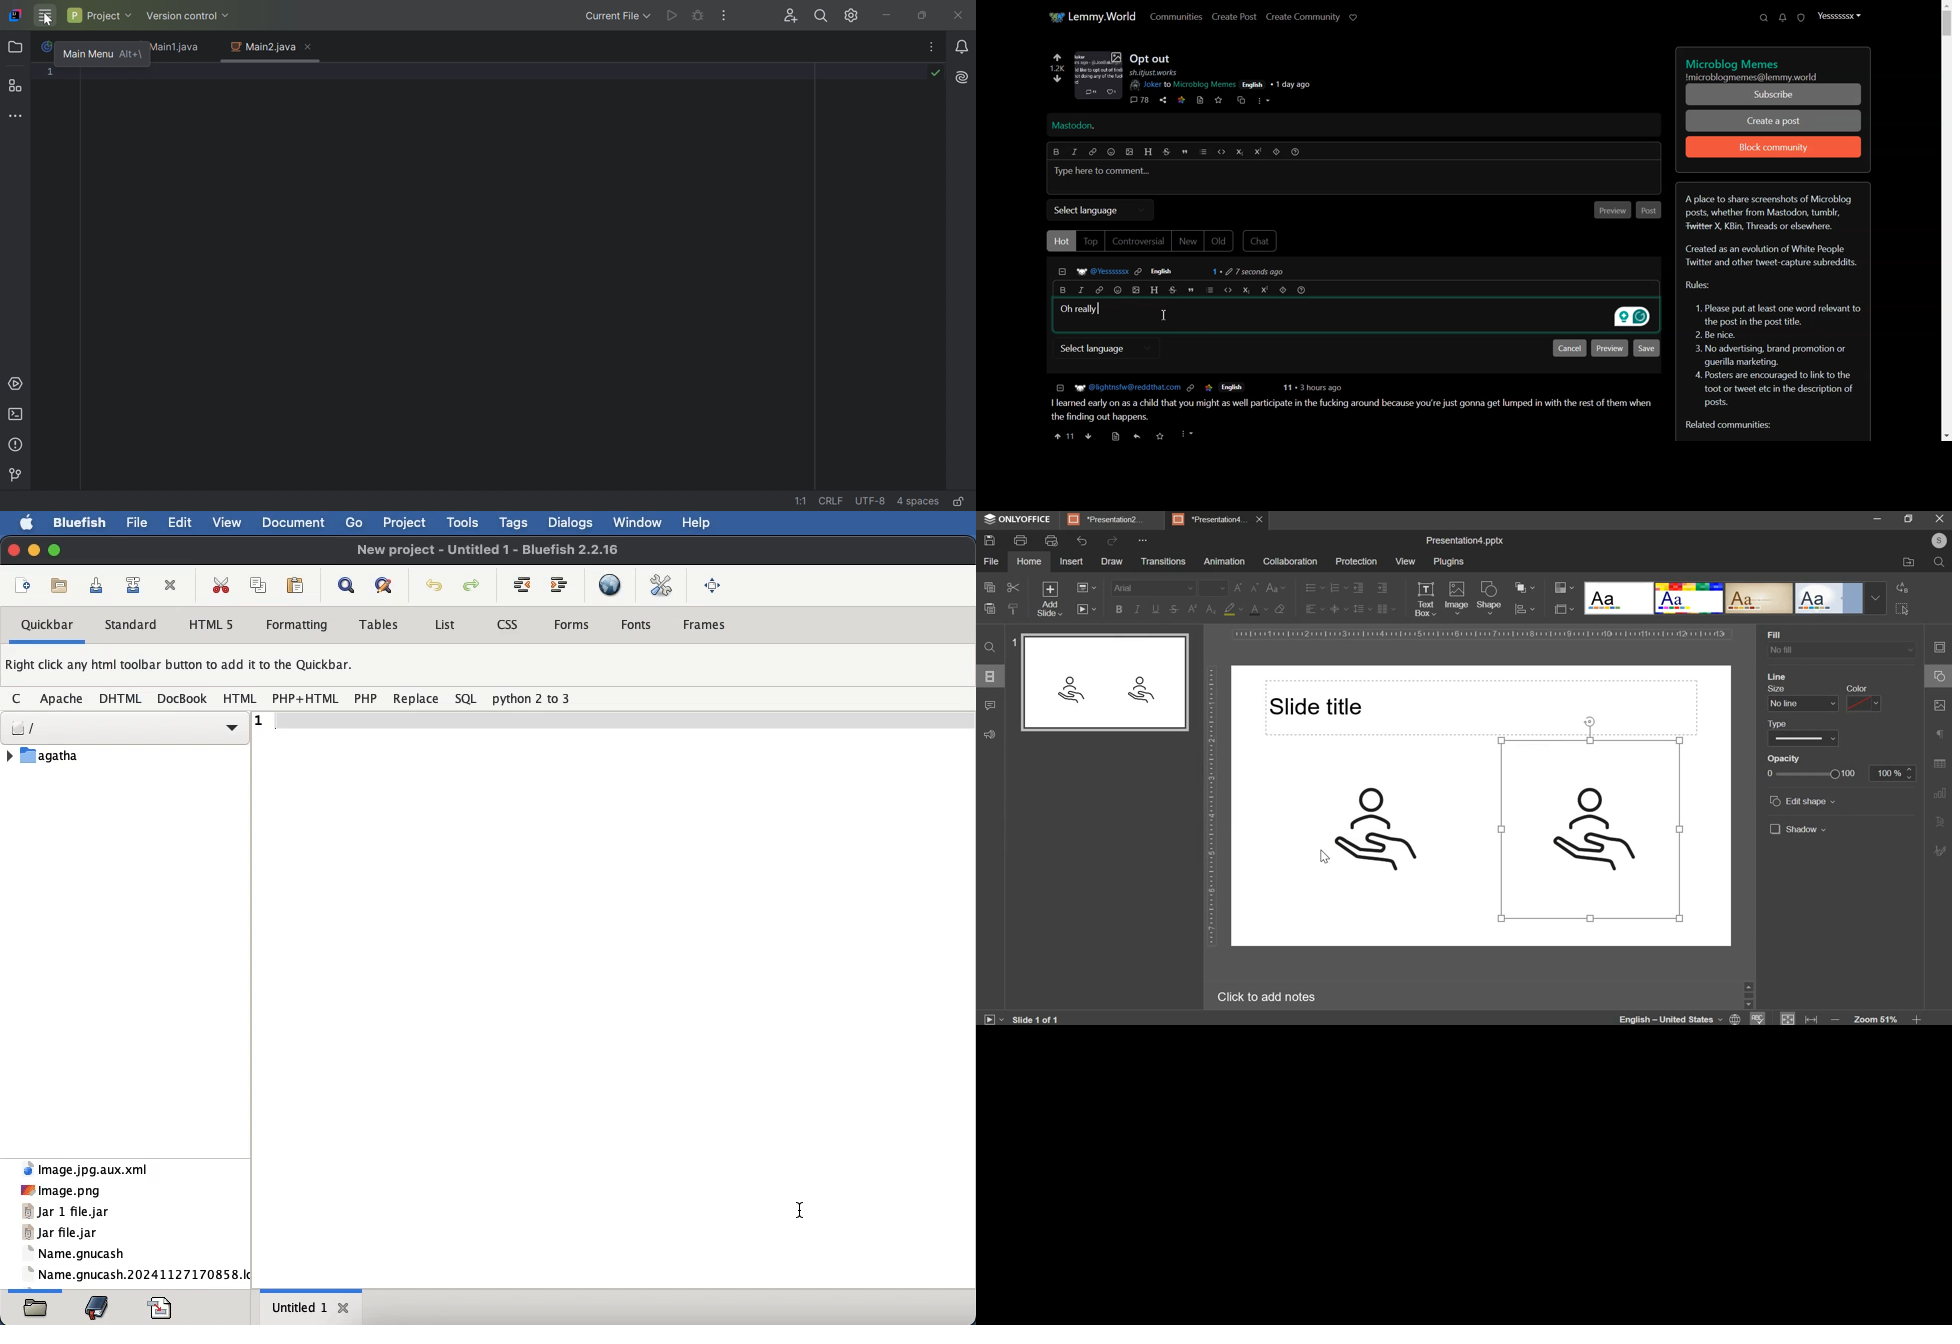 The width and height of the screenshot is (1960, 1344). Describe the element at coordinates (662, 584) in the screenshot. I see `edit preferences ` at that location.